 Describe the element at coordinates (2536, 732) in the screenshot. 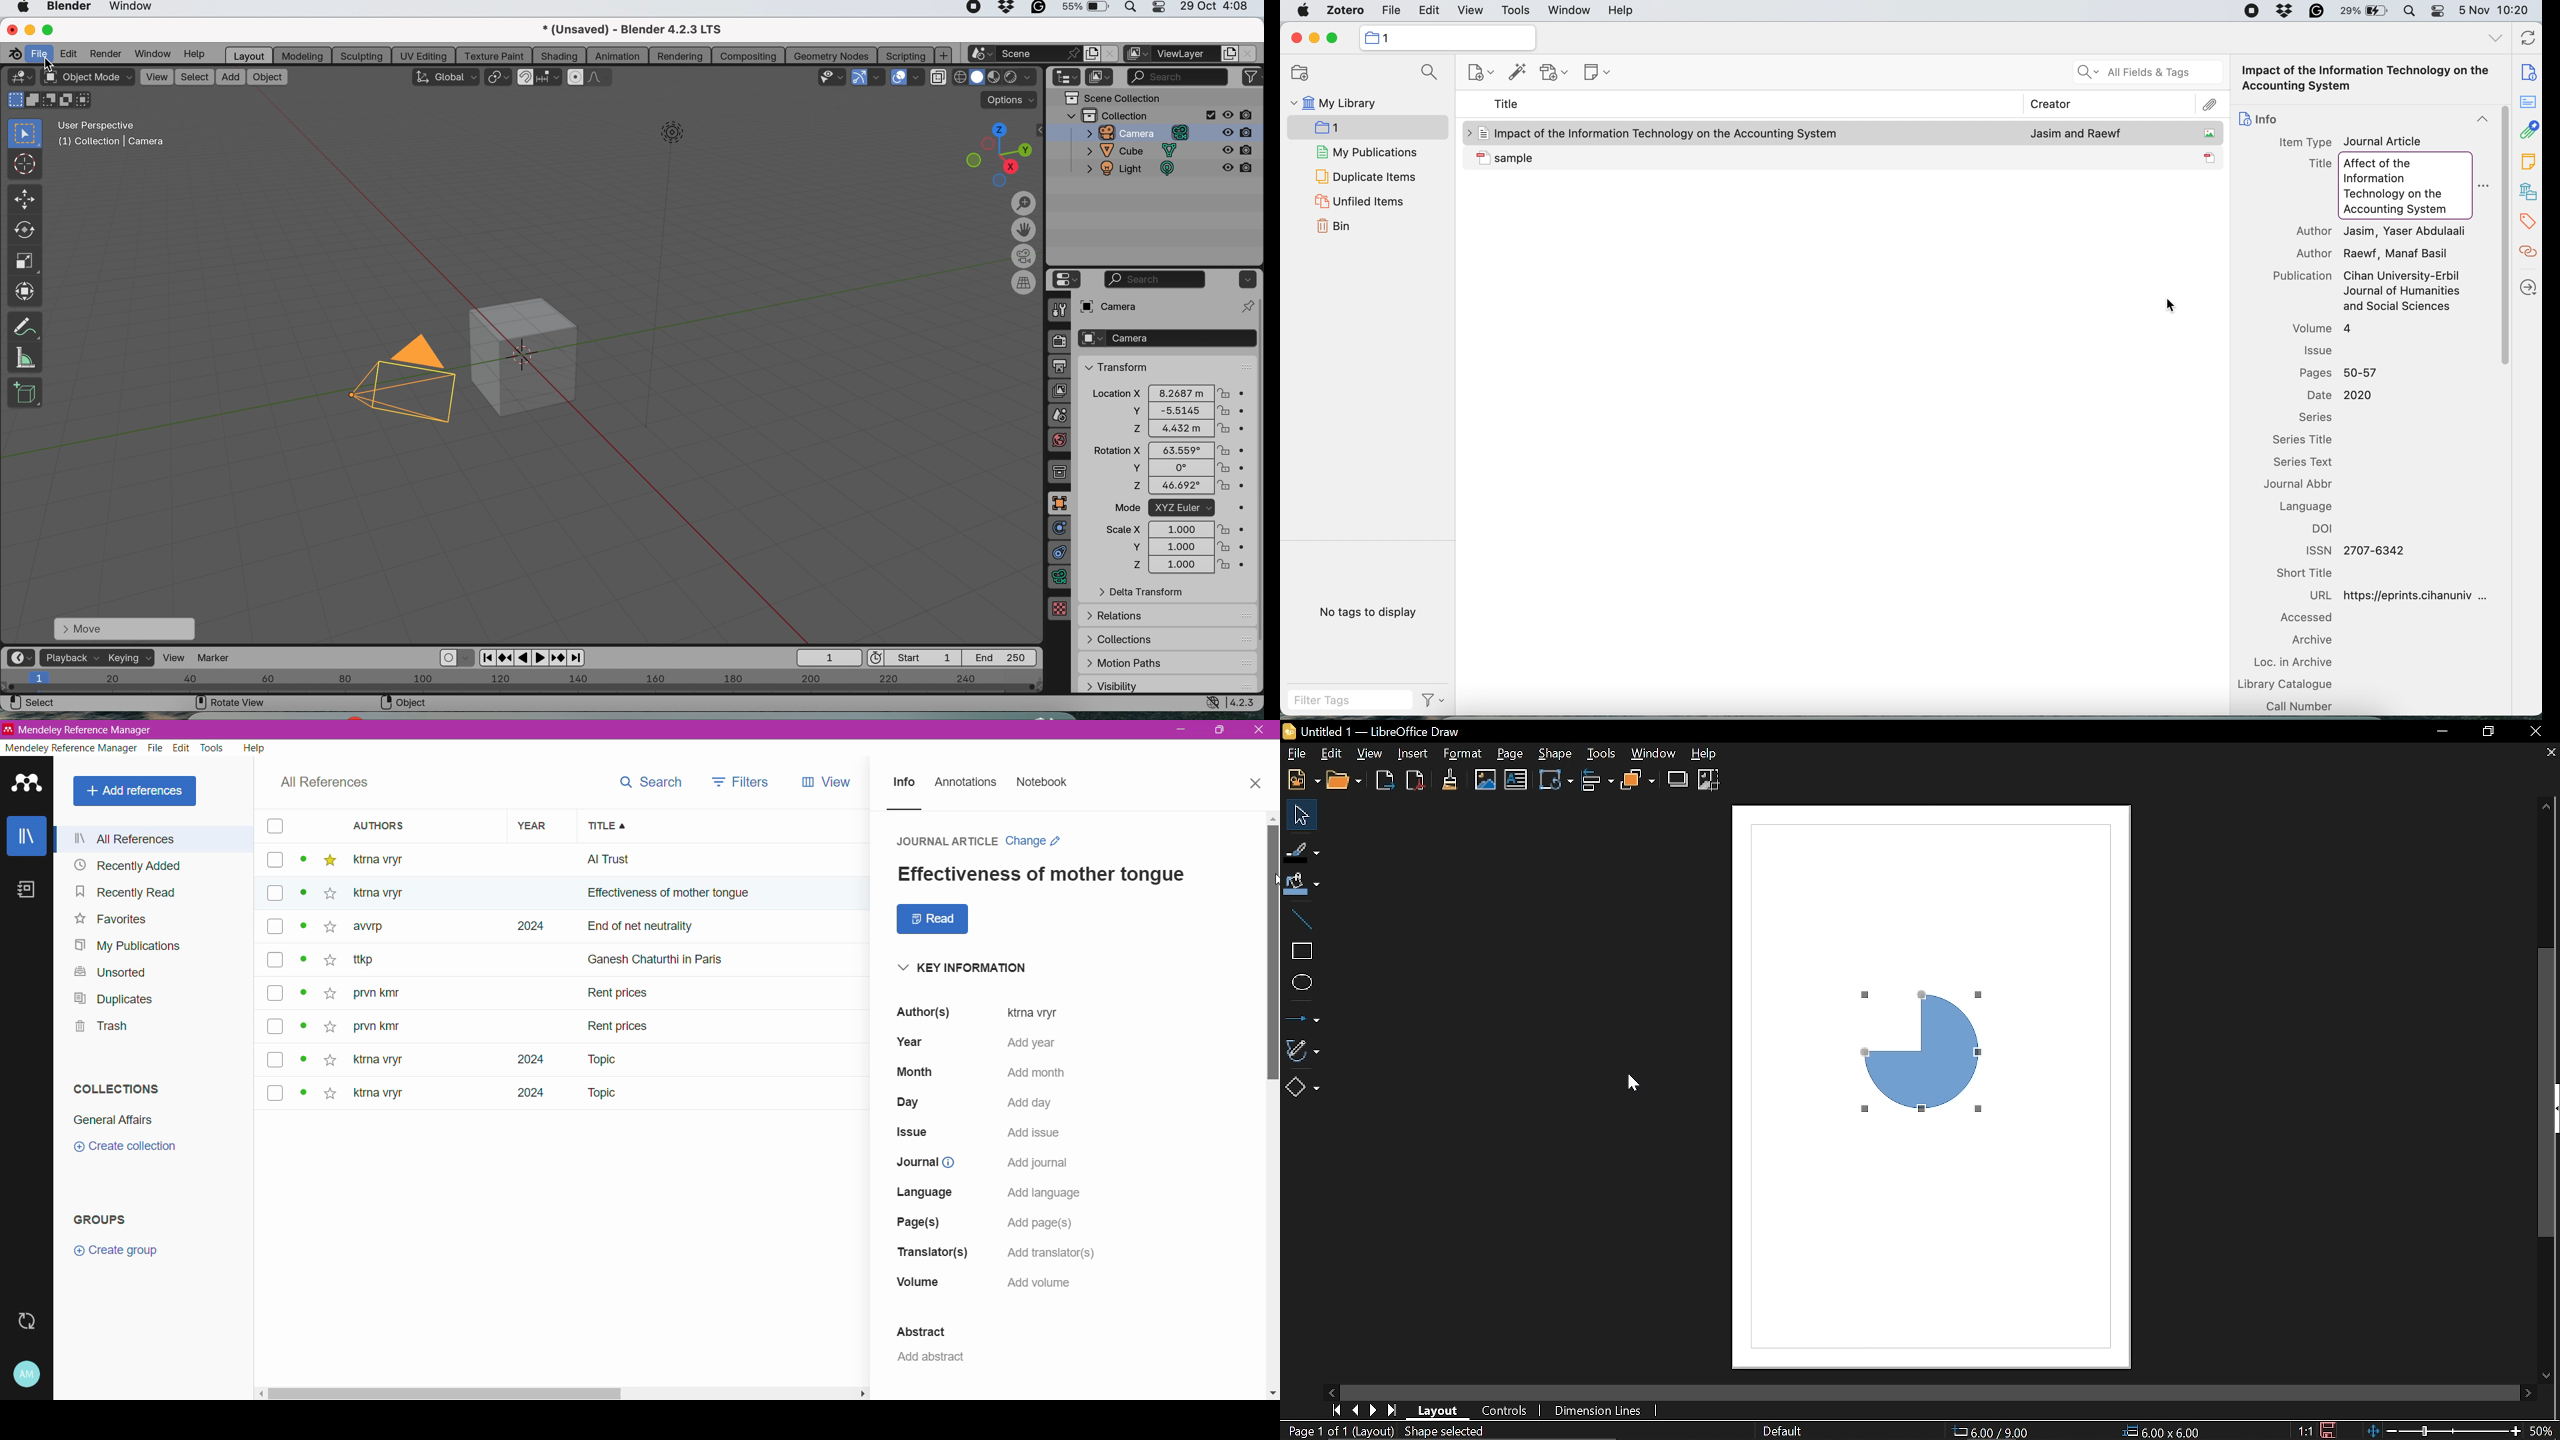

I see `Close` at that location.